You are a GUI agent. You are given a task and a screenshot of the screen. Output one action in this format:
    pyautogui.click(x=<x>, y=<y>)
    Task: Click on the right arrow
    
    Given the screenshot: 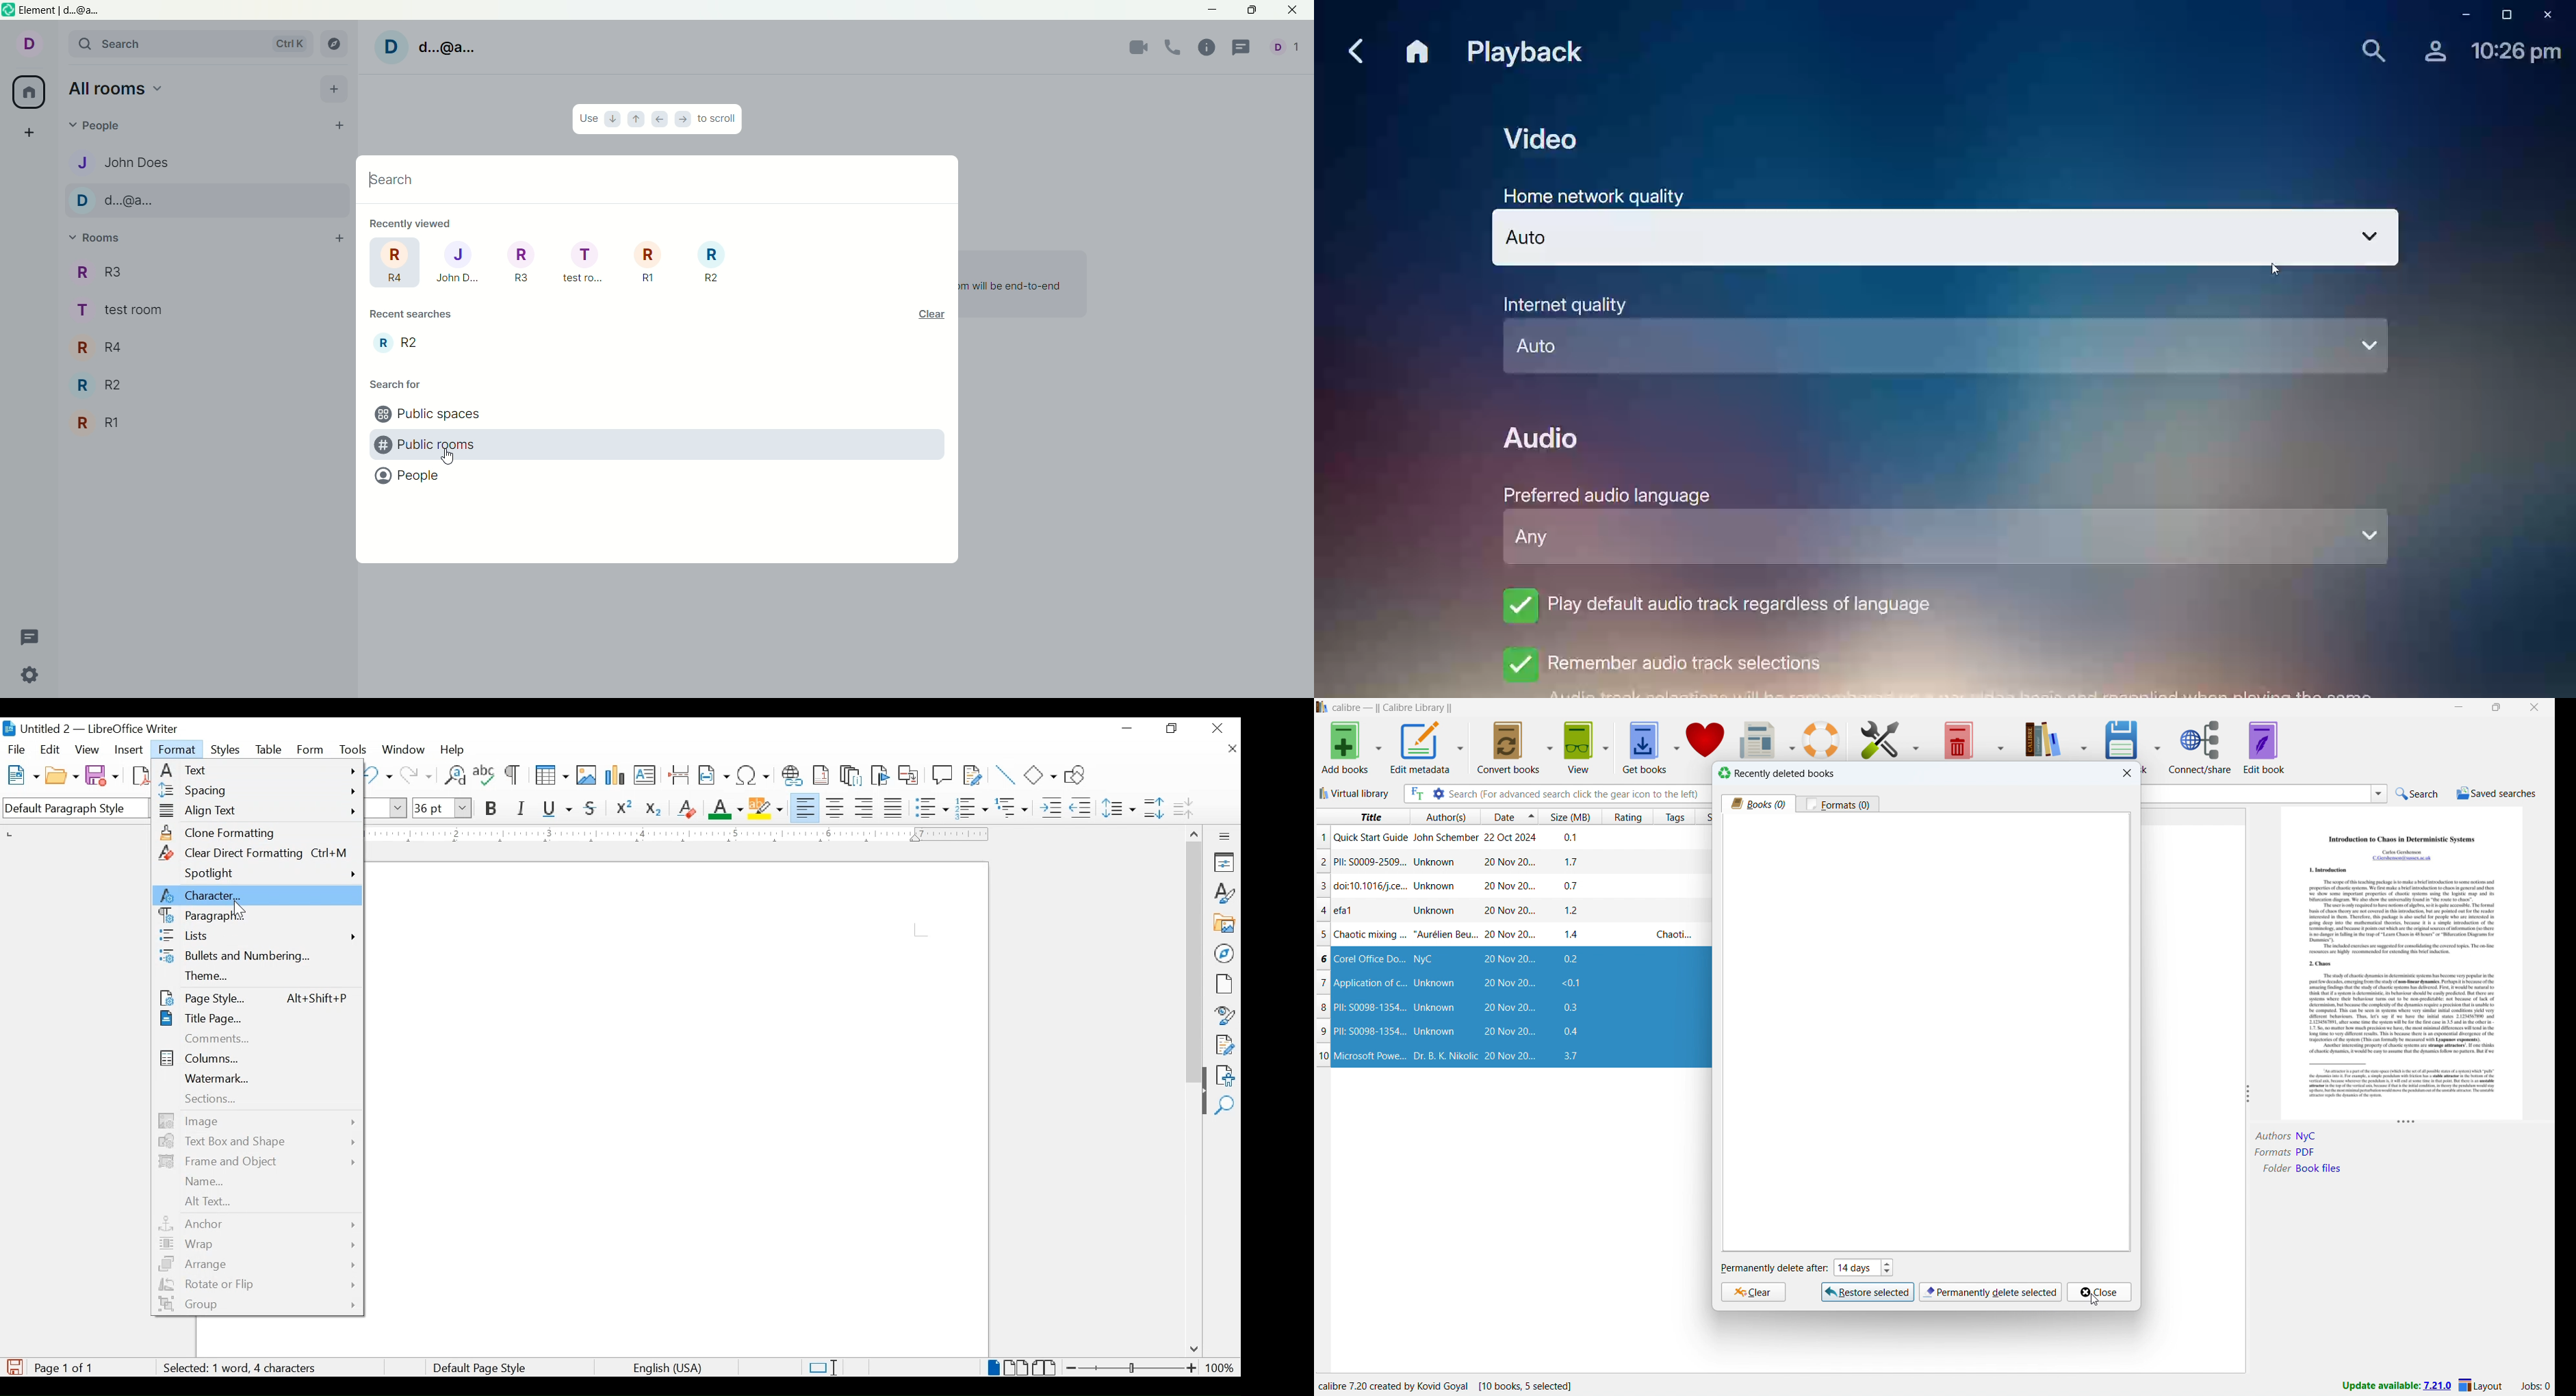 What is the action you would take?
    pyautogui.click(x=685, y=119)
    